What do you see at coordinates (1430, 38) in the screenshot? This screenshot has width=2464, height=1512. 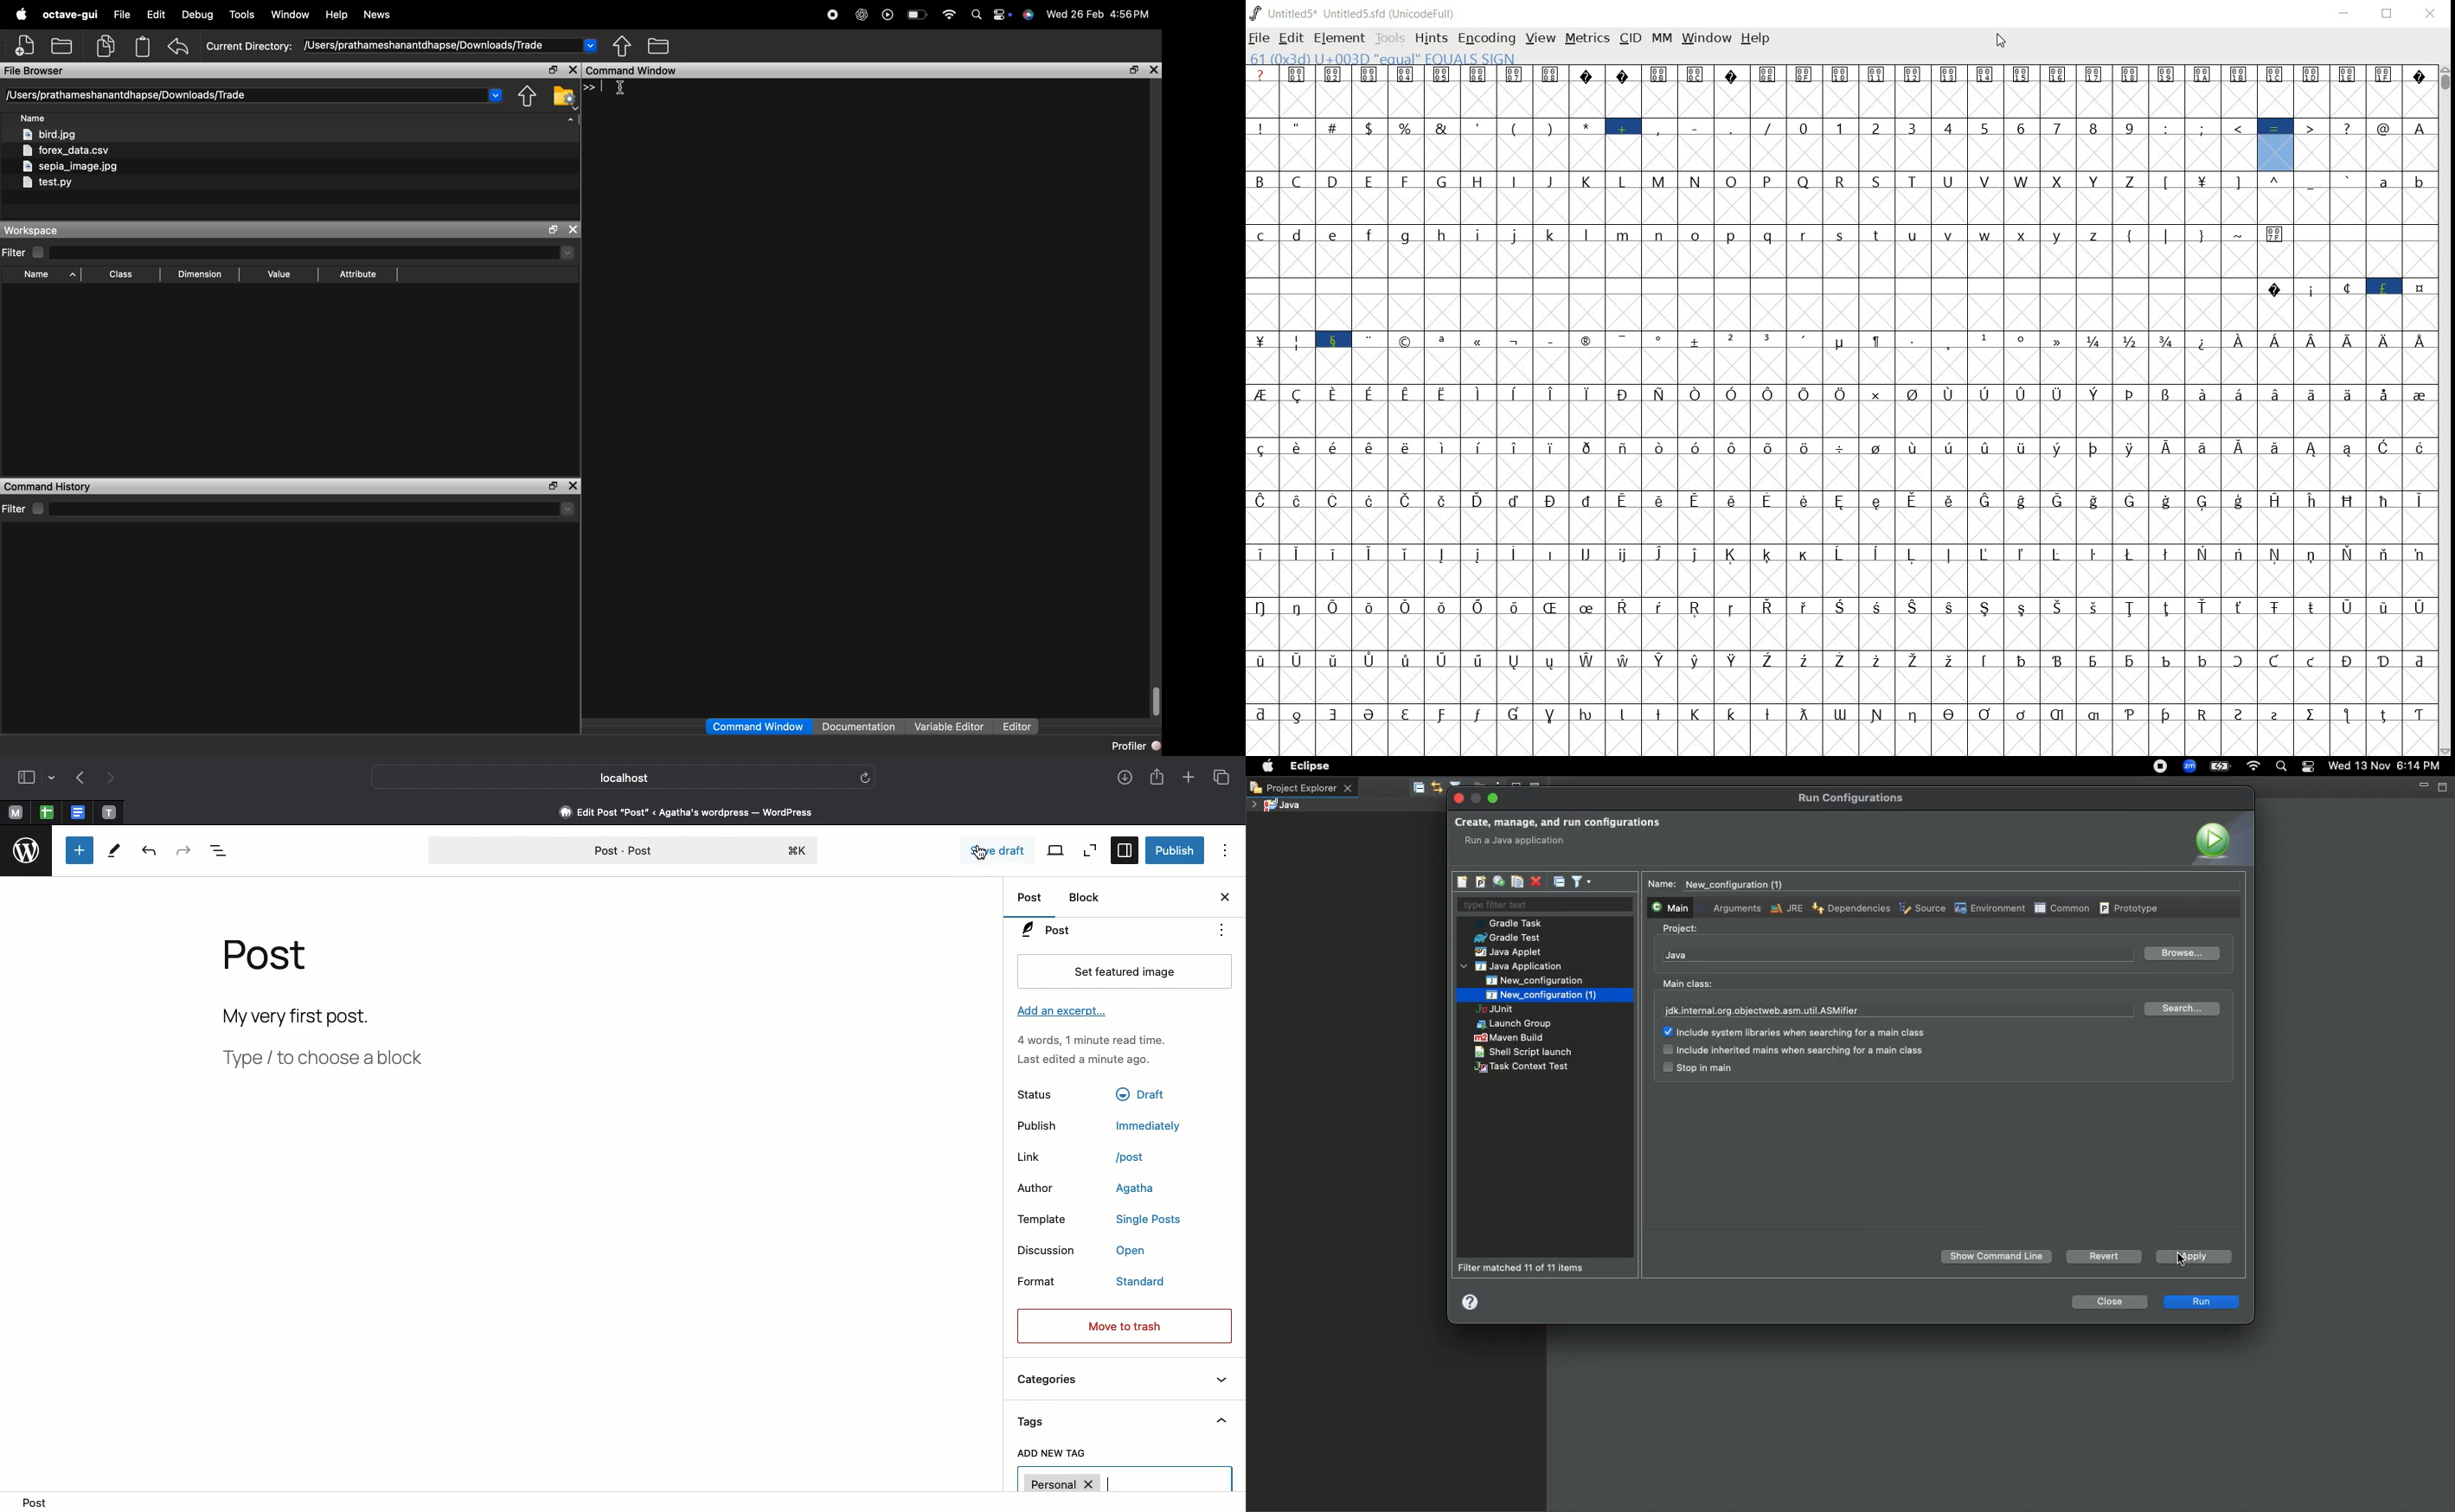 I see `hints` at bounding box center [1430, 38].